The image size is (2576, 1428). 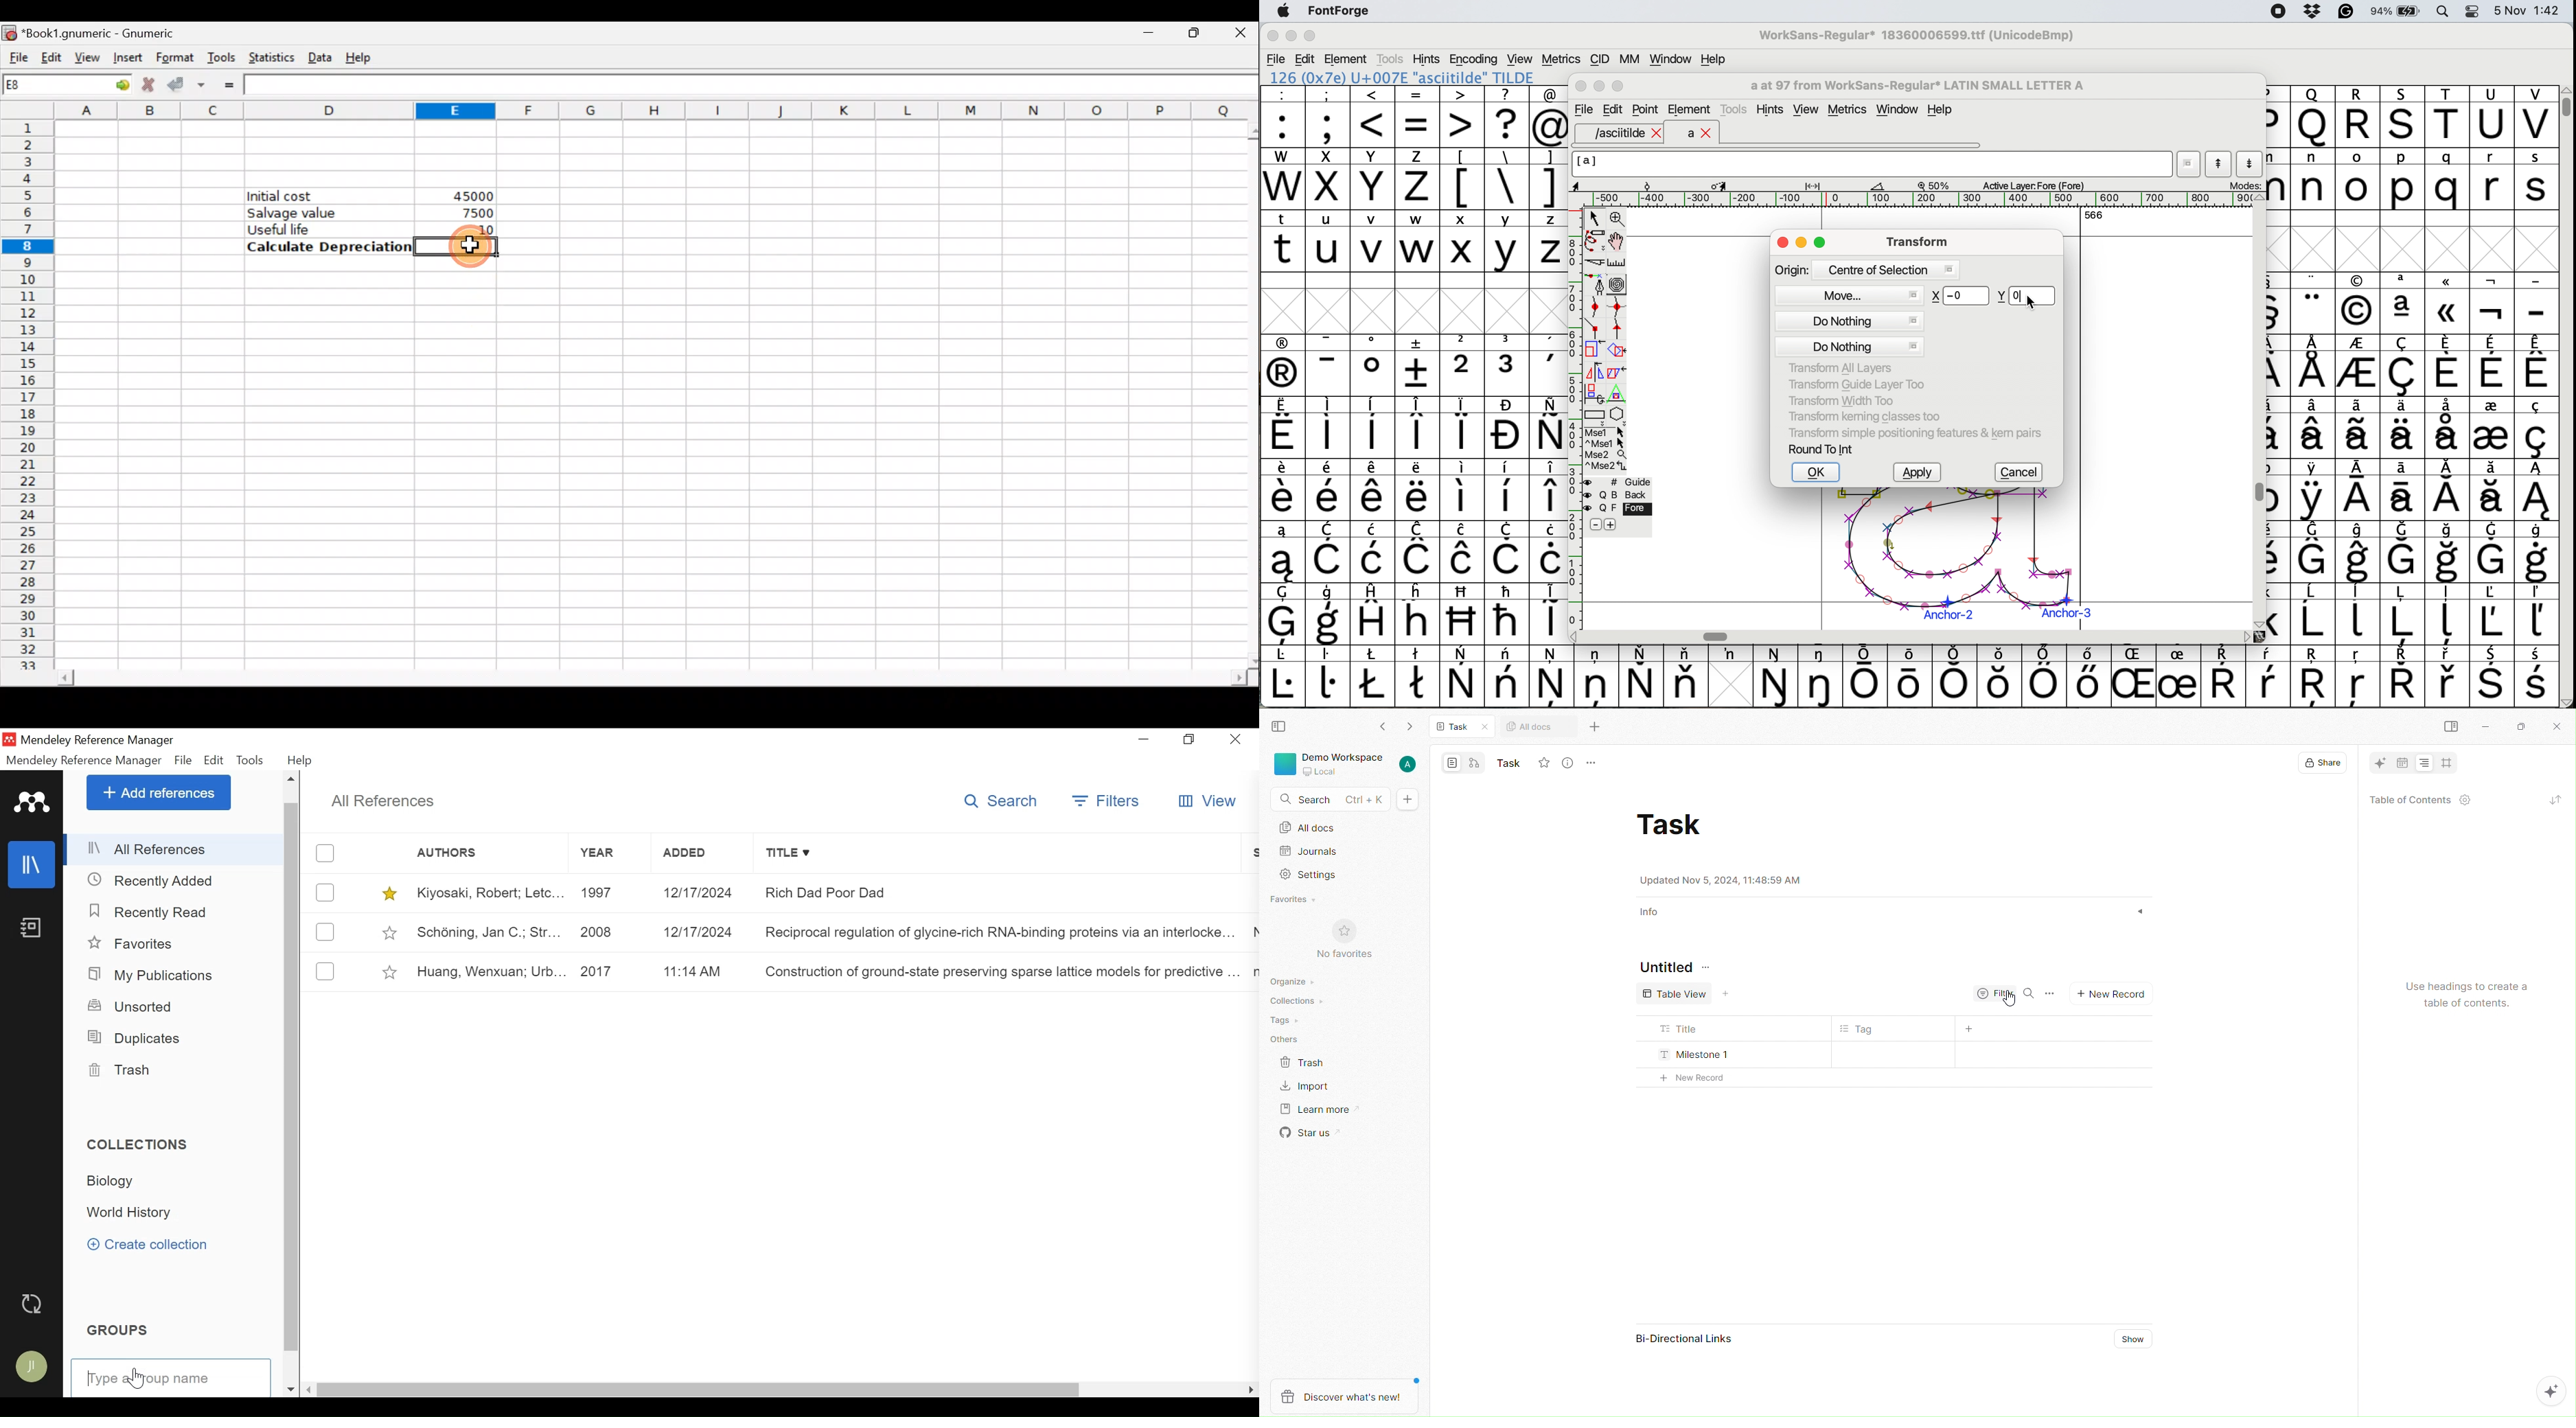 What do you see at coordinates (609, 893) in the screenshot?
I see `1997` at bounding box center [609, 893].